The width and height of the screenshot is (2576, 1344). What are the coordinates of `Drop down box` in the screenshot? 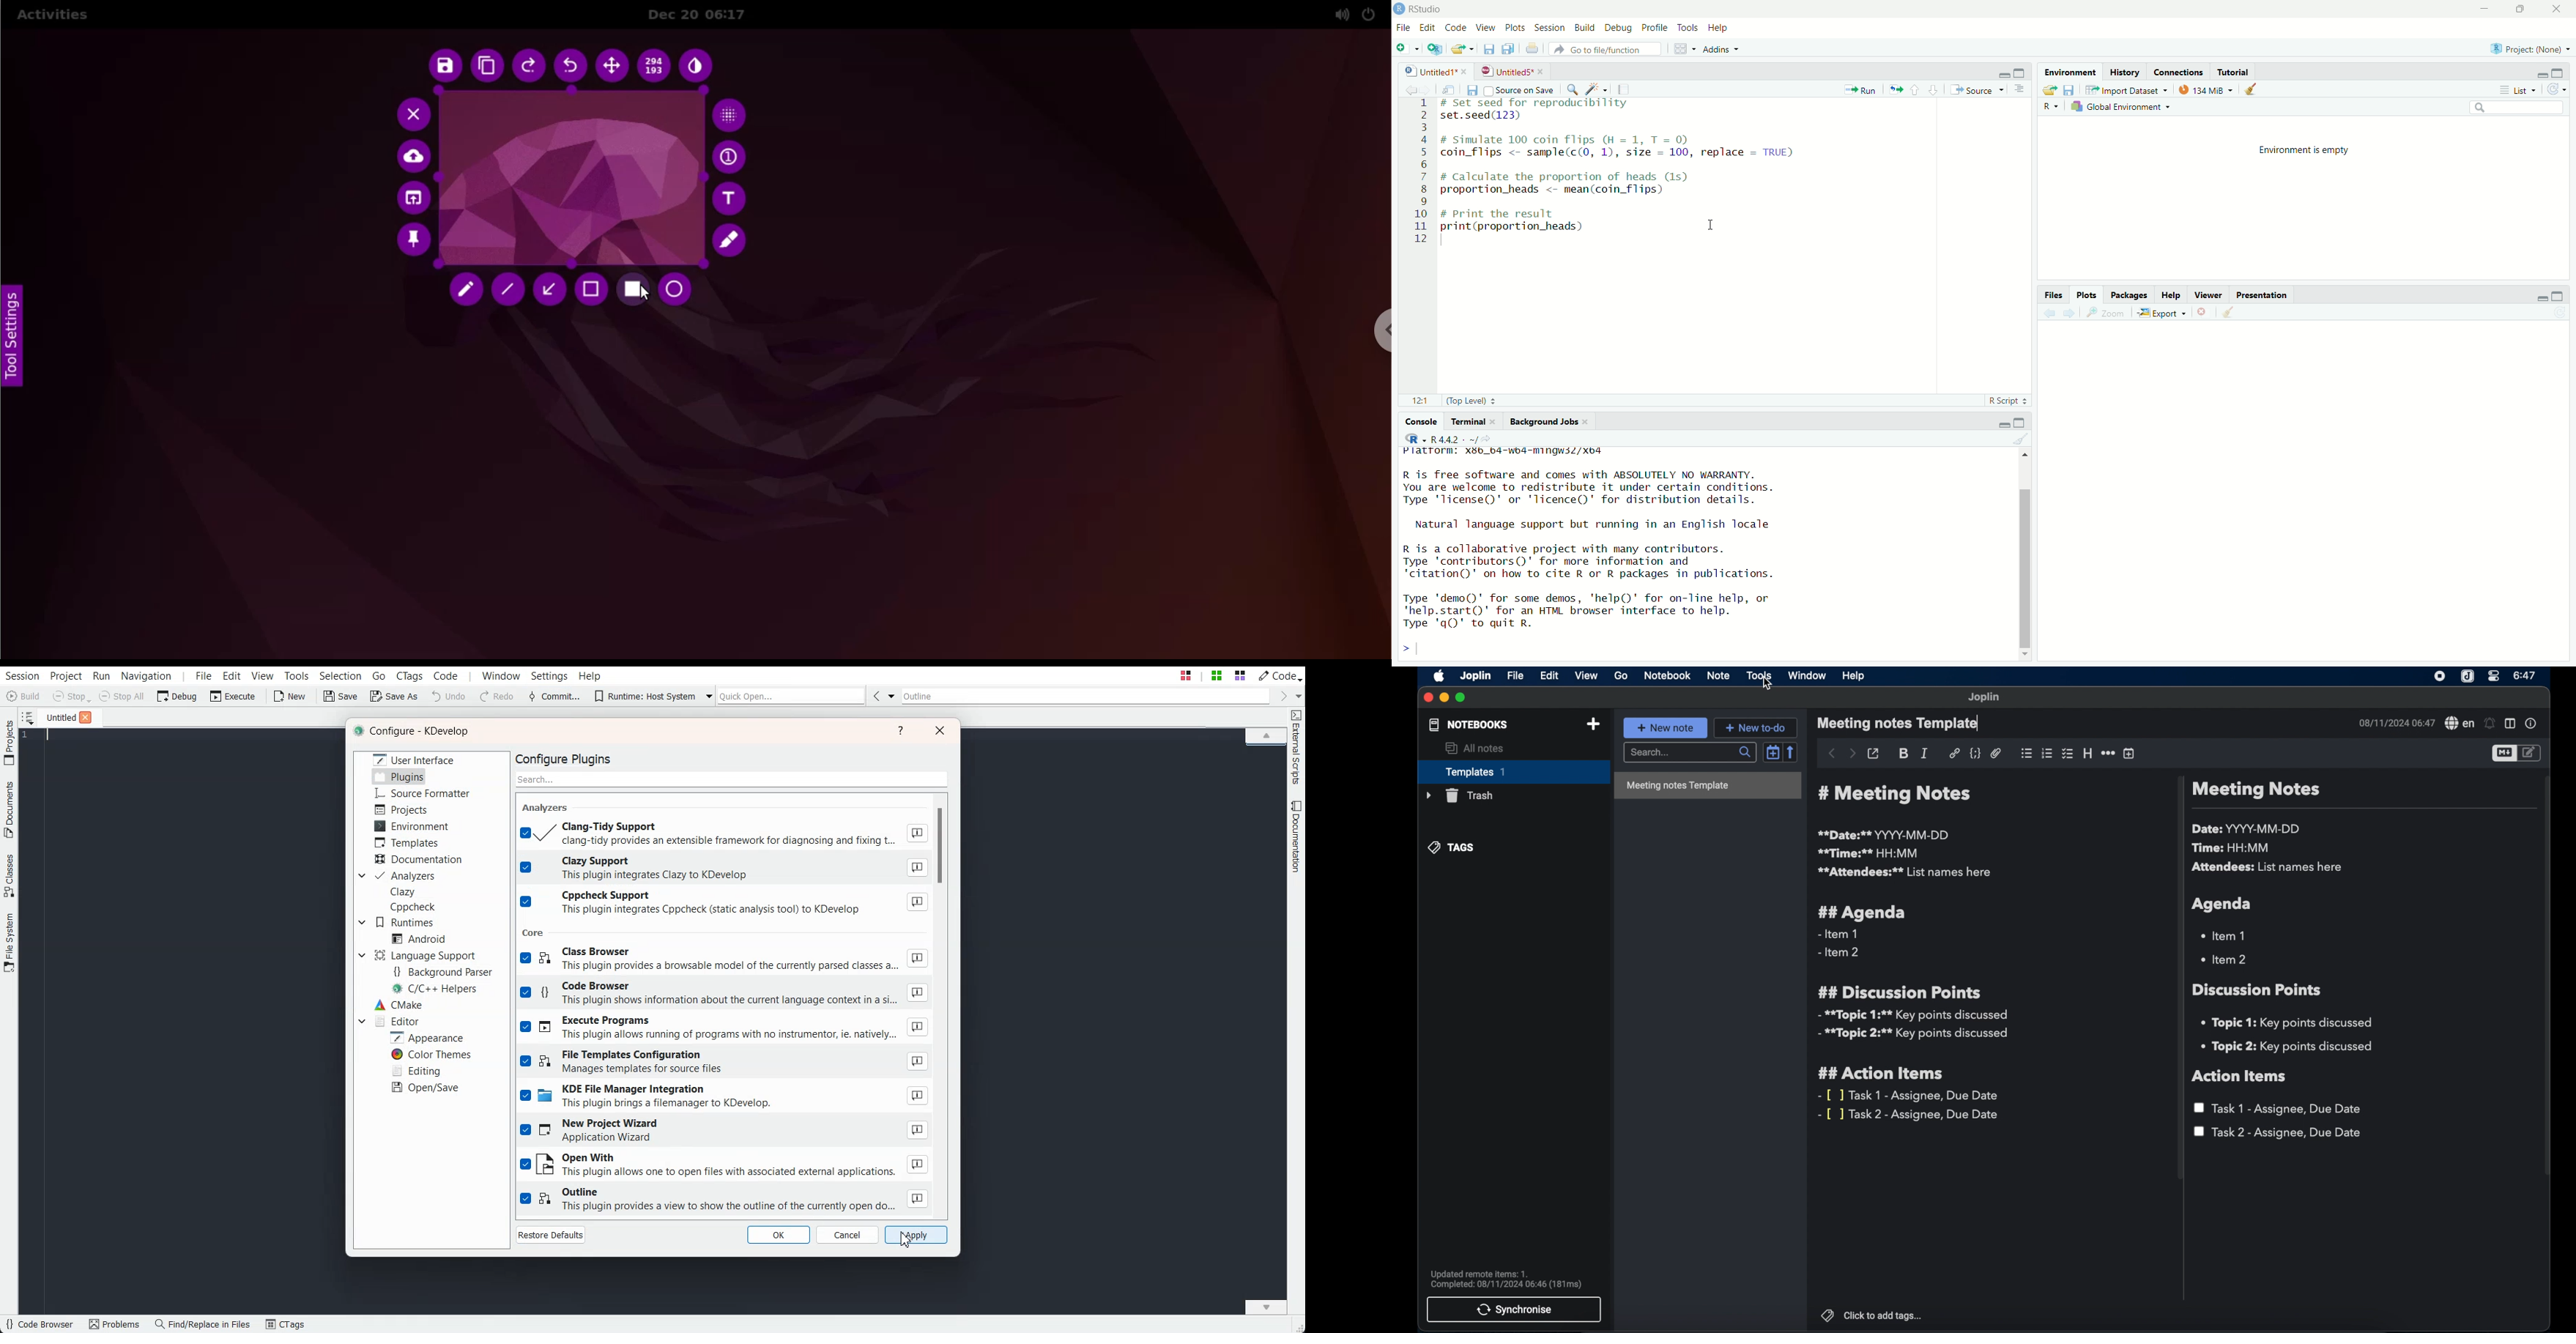 It's located at (1297, 695).